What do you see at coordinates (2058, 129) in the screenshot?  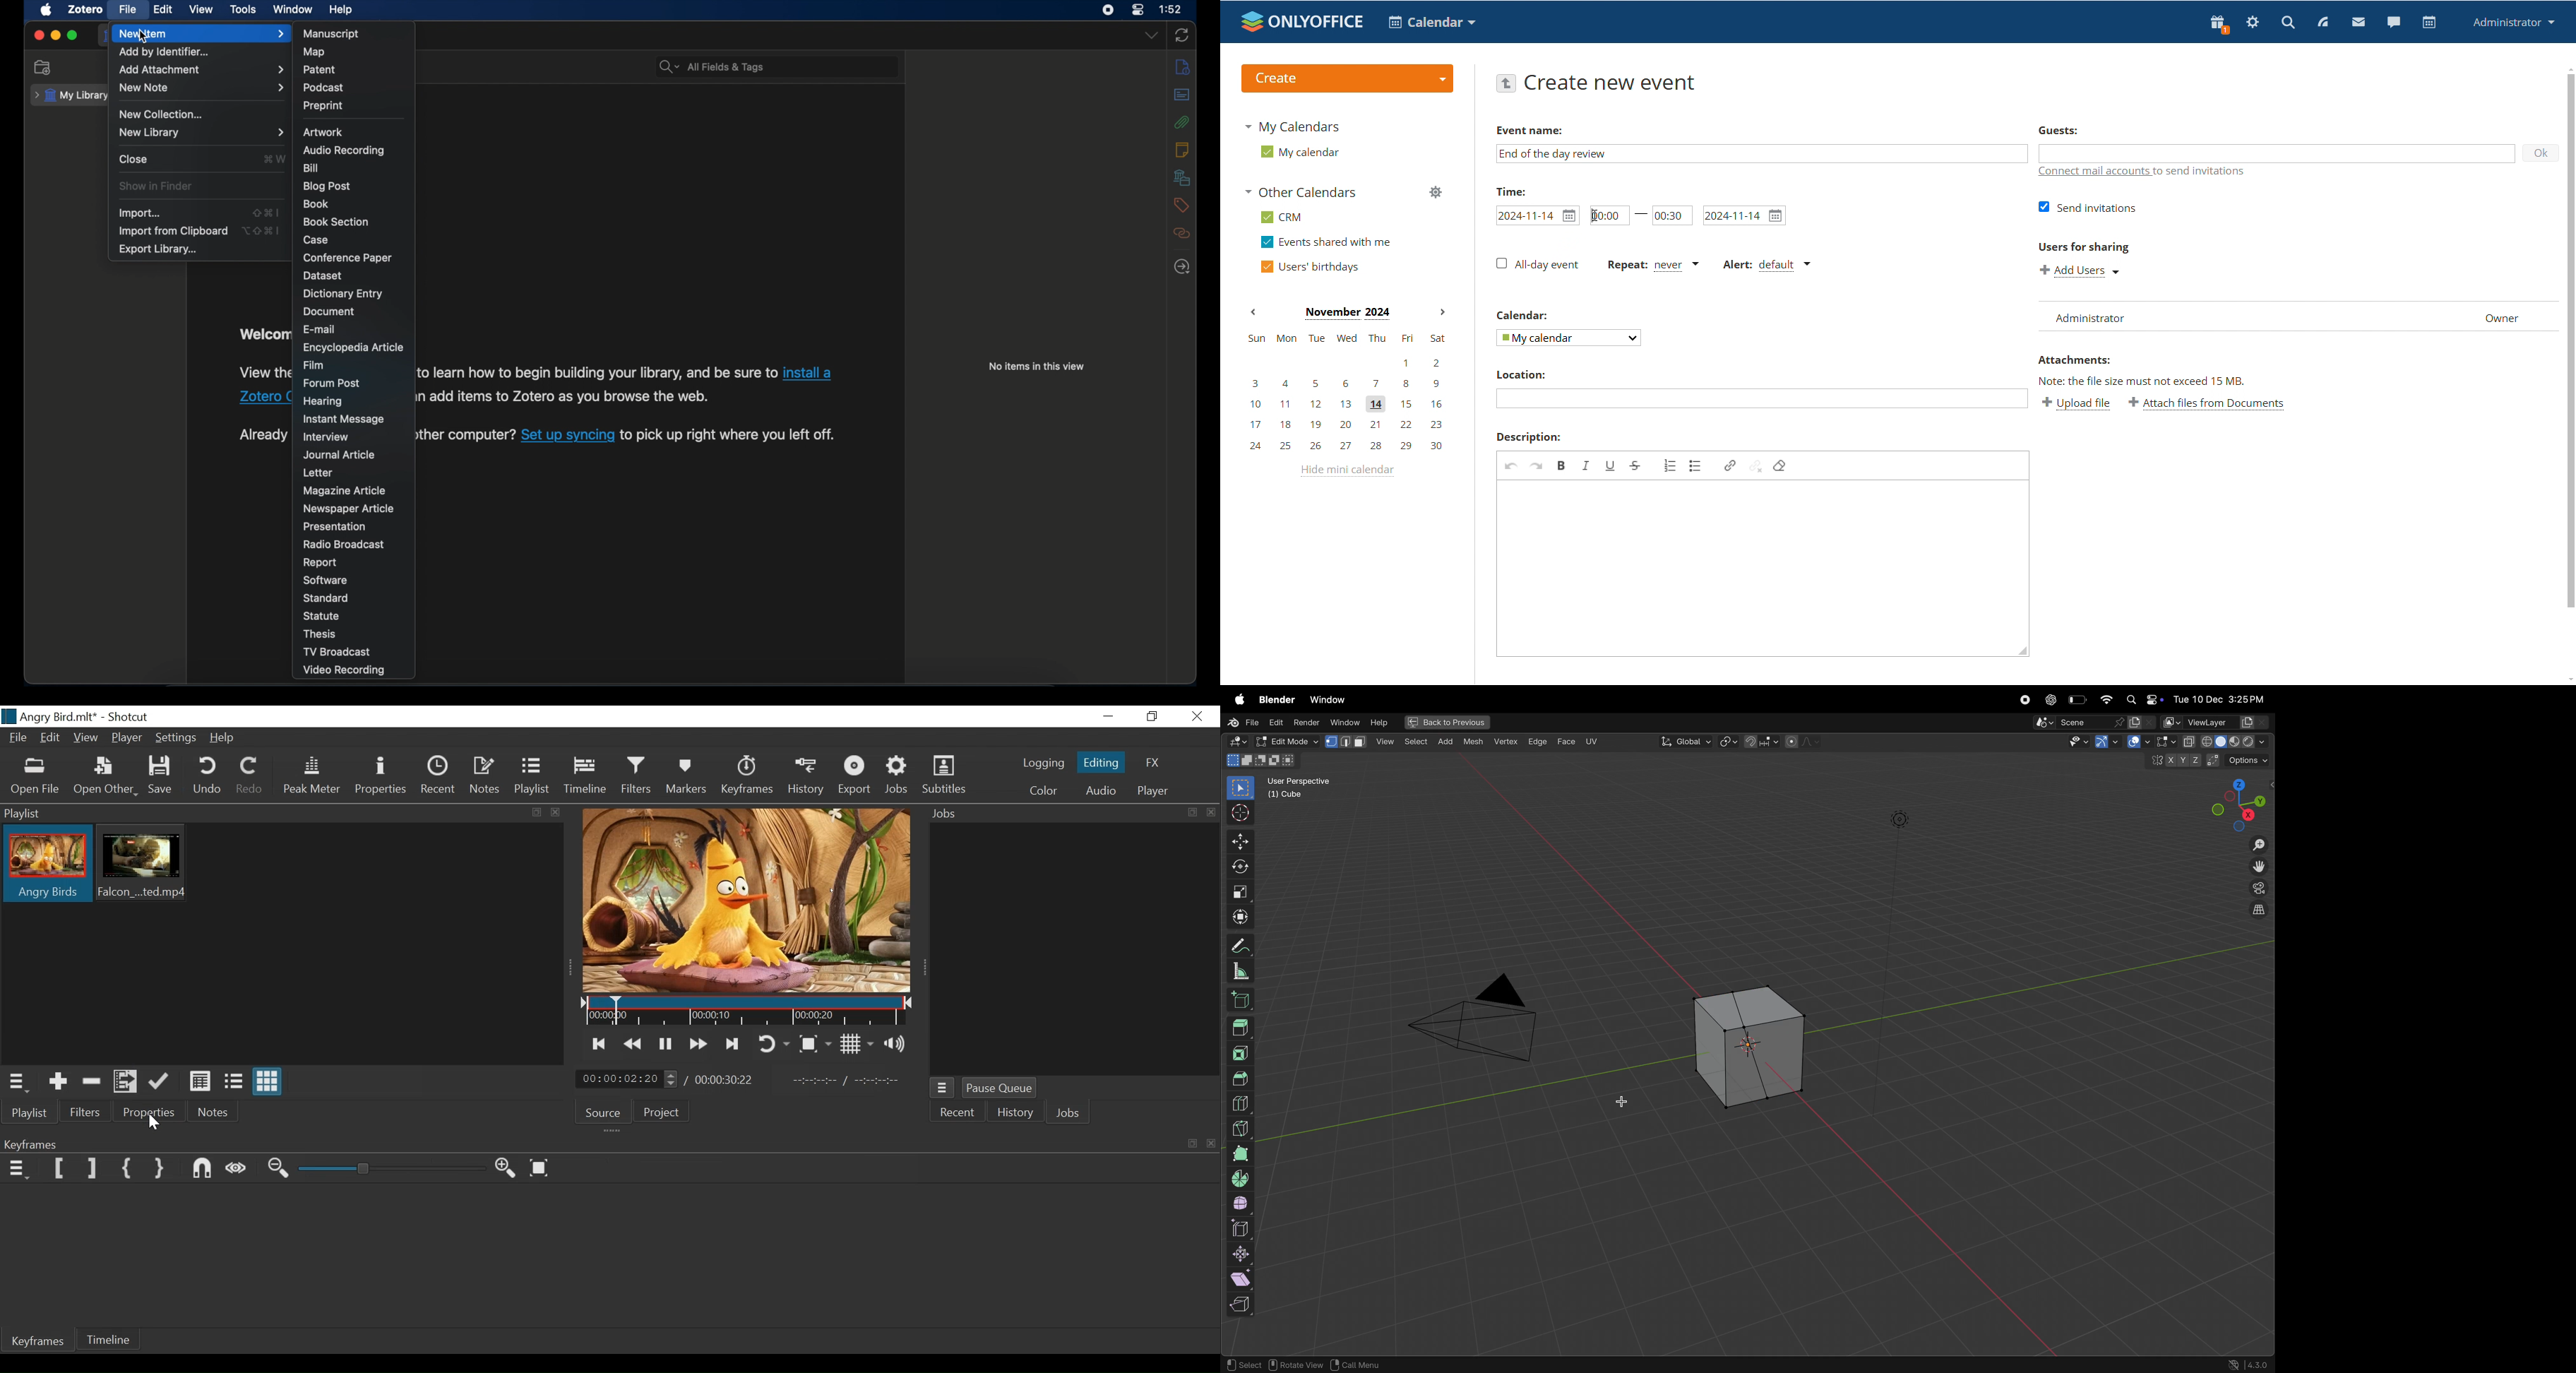 I see `guests` at bounding box center [2058, 129].